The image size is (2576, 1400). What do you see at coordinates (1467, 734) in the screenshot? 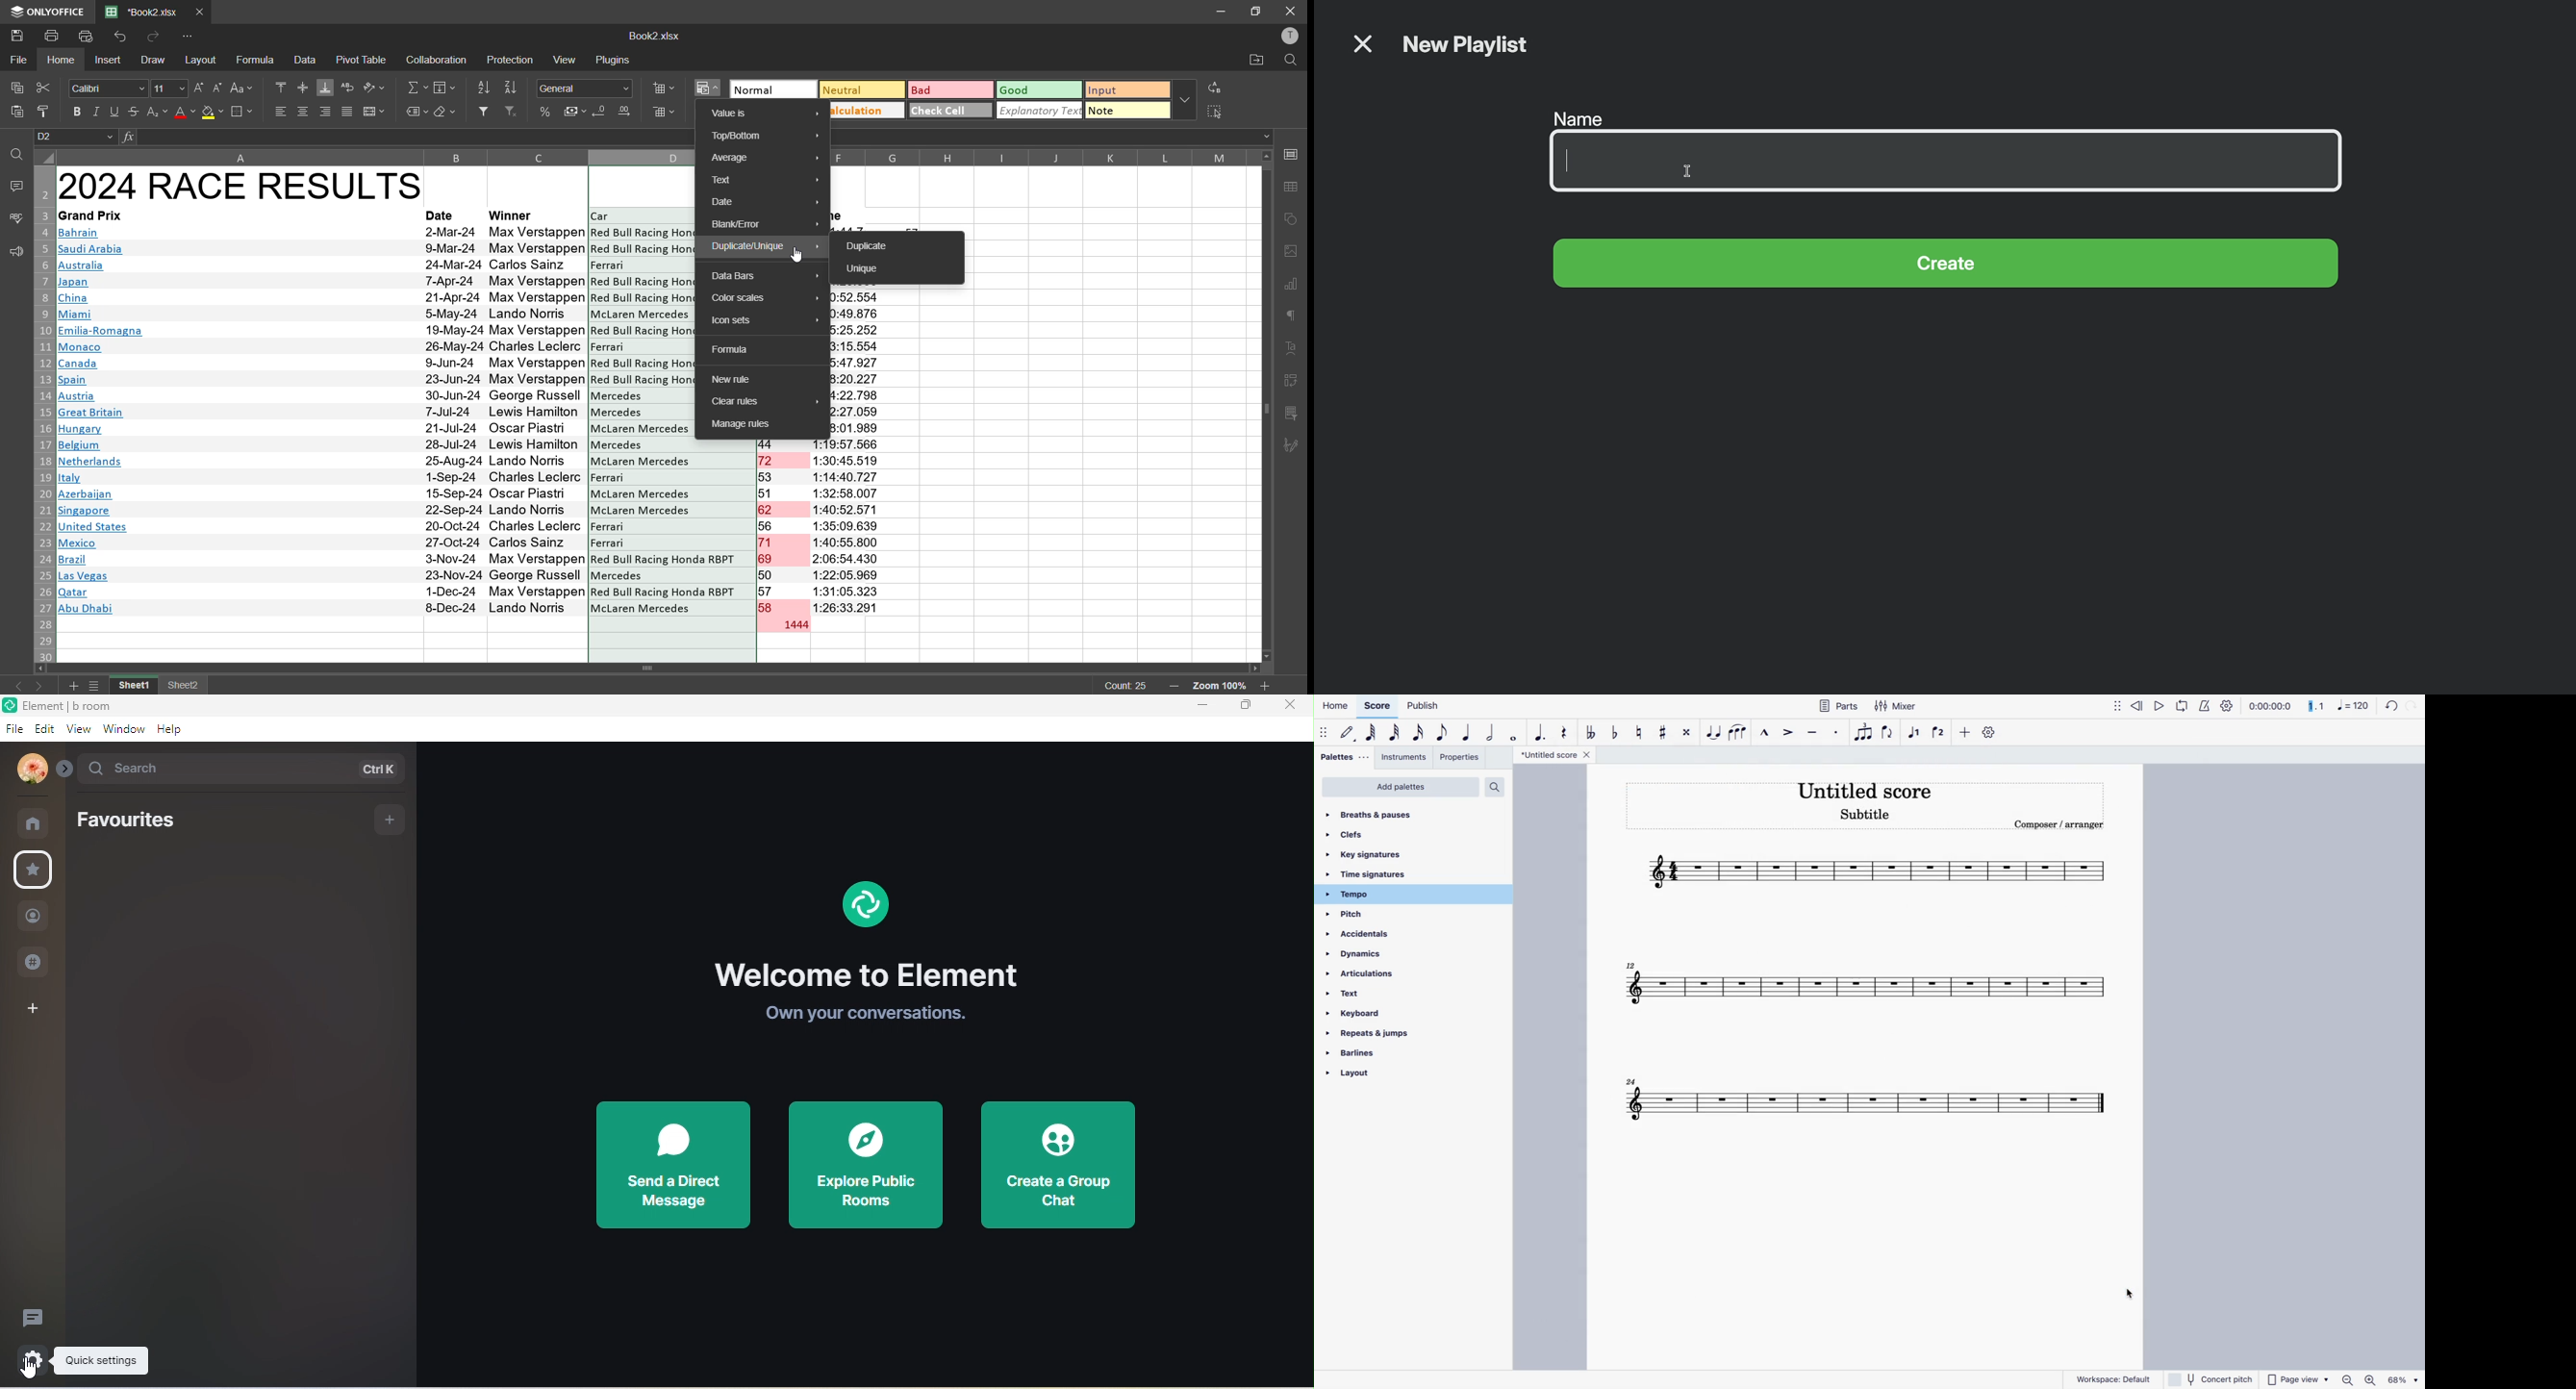
I see `quarter note` at bounding box center [1467, 734].